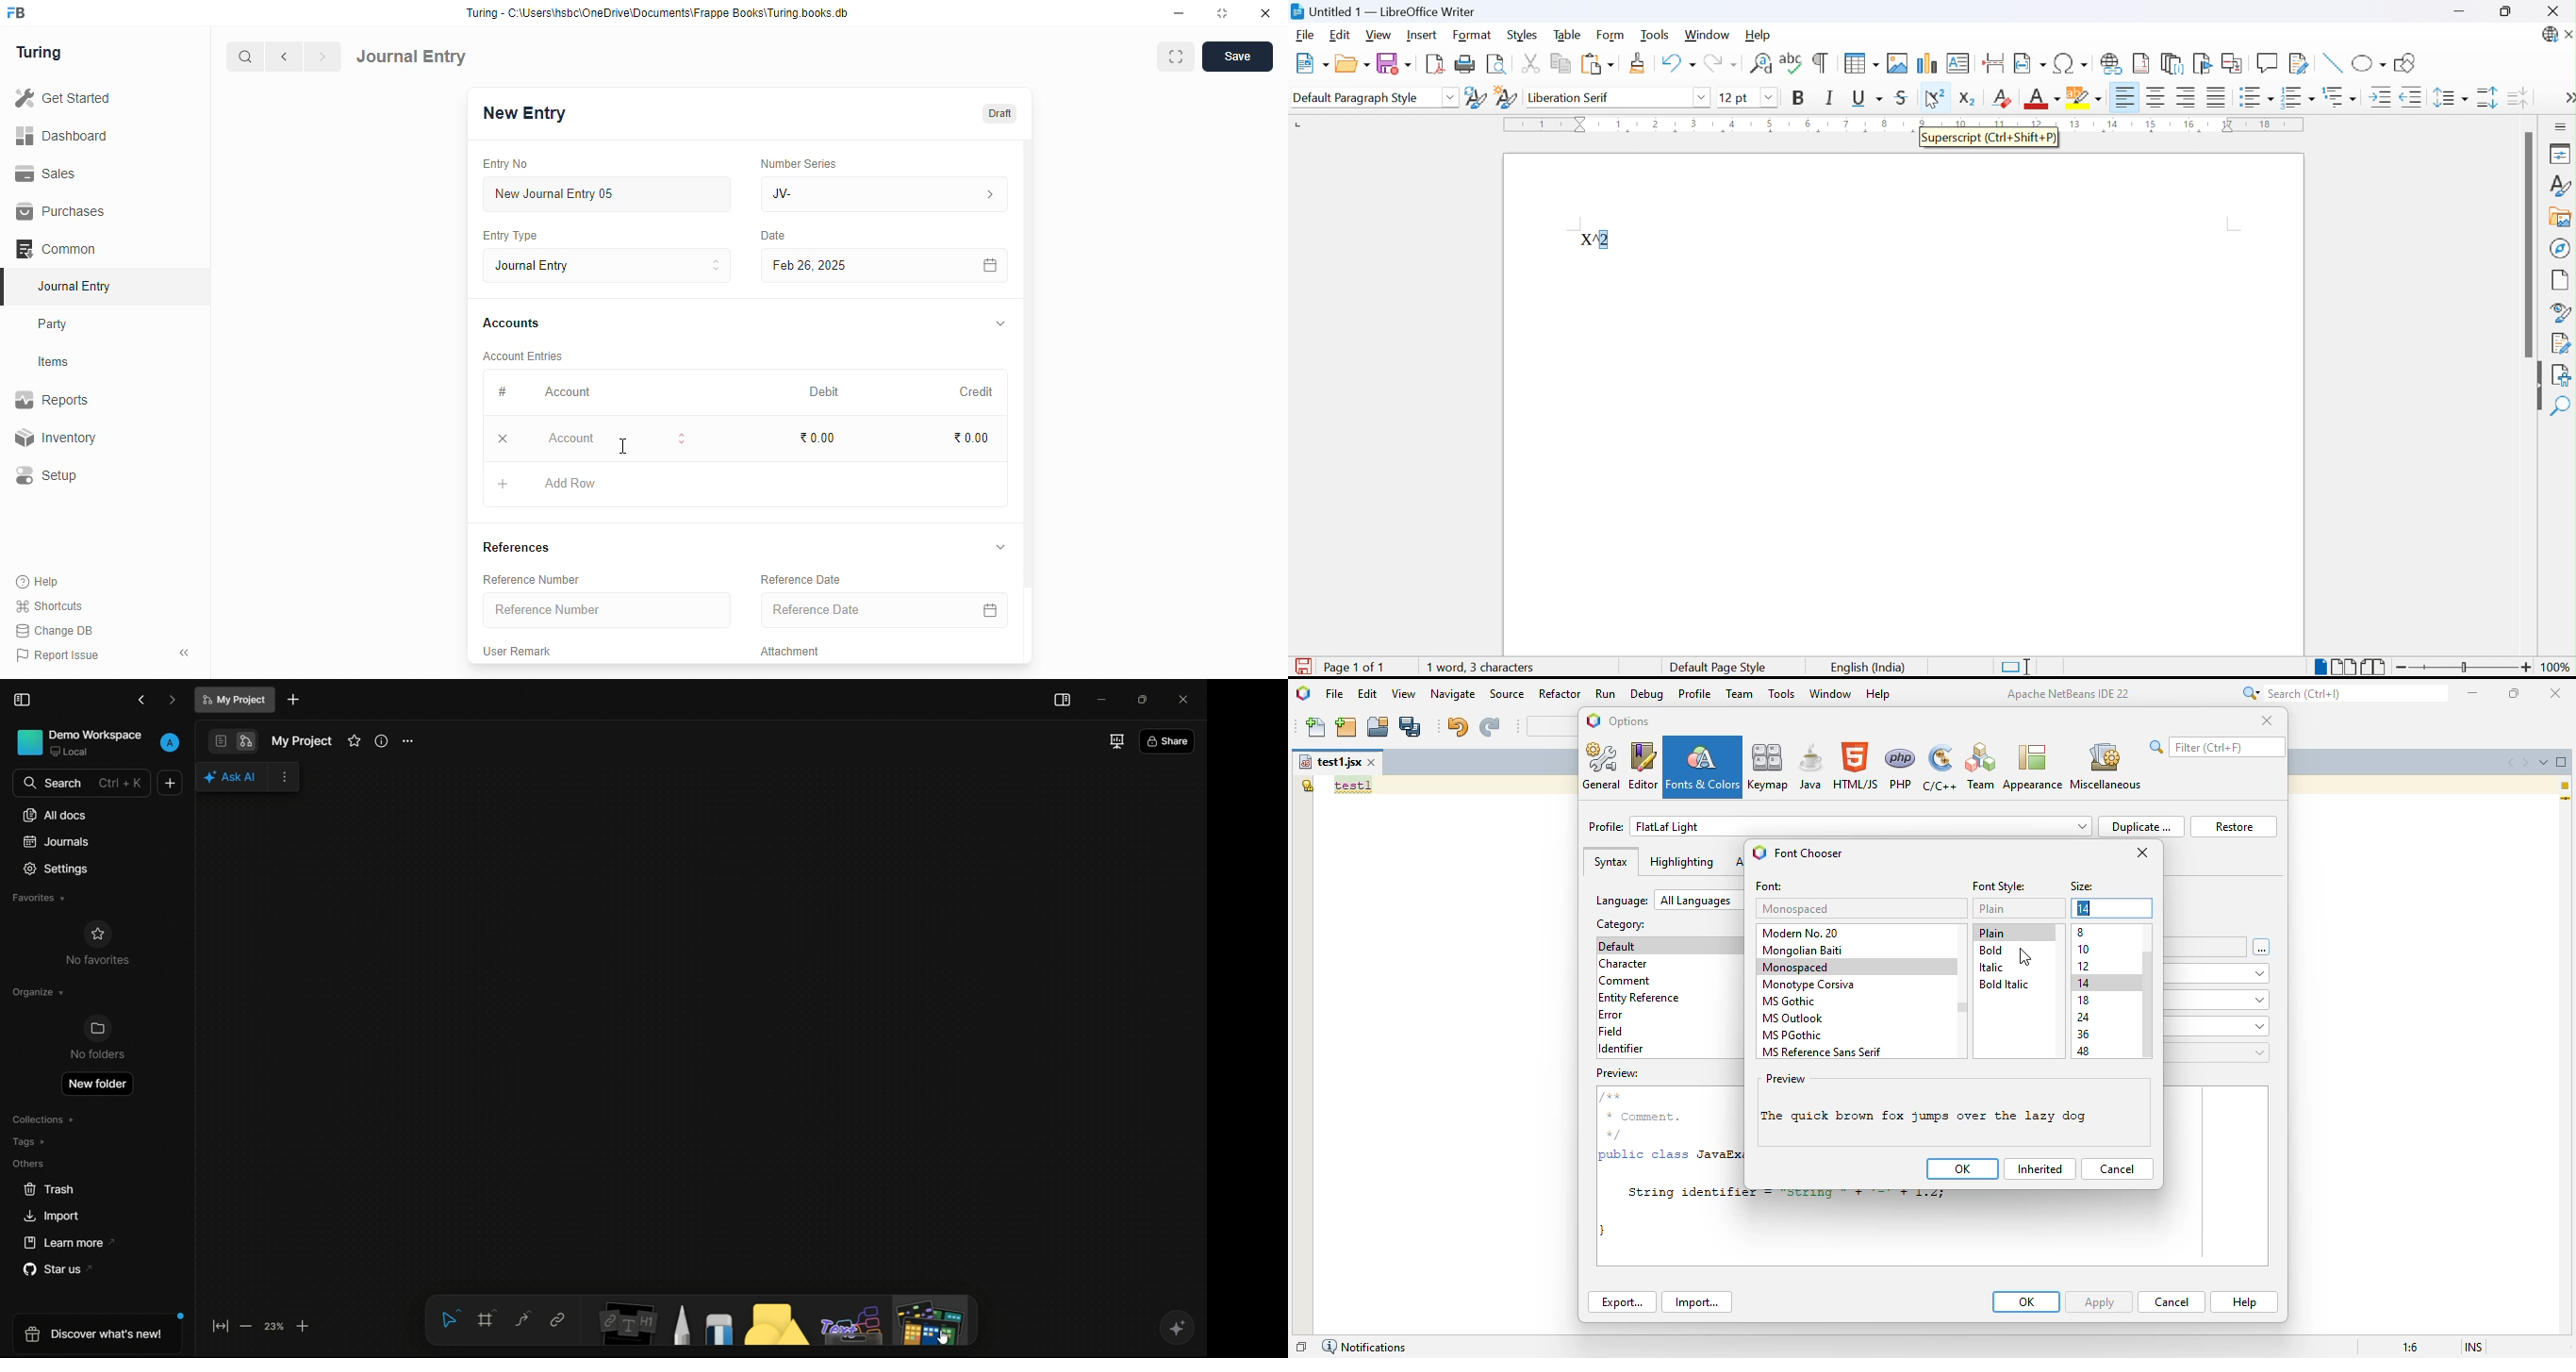 The image size is (2576, 1372). I want to click on Zoom out, so click(2401, 671).